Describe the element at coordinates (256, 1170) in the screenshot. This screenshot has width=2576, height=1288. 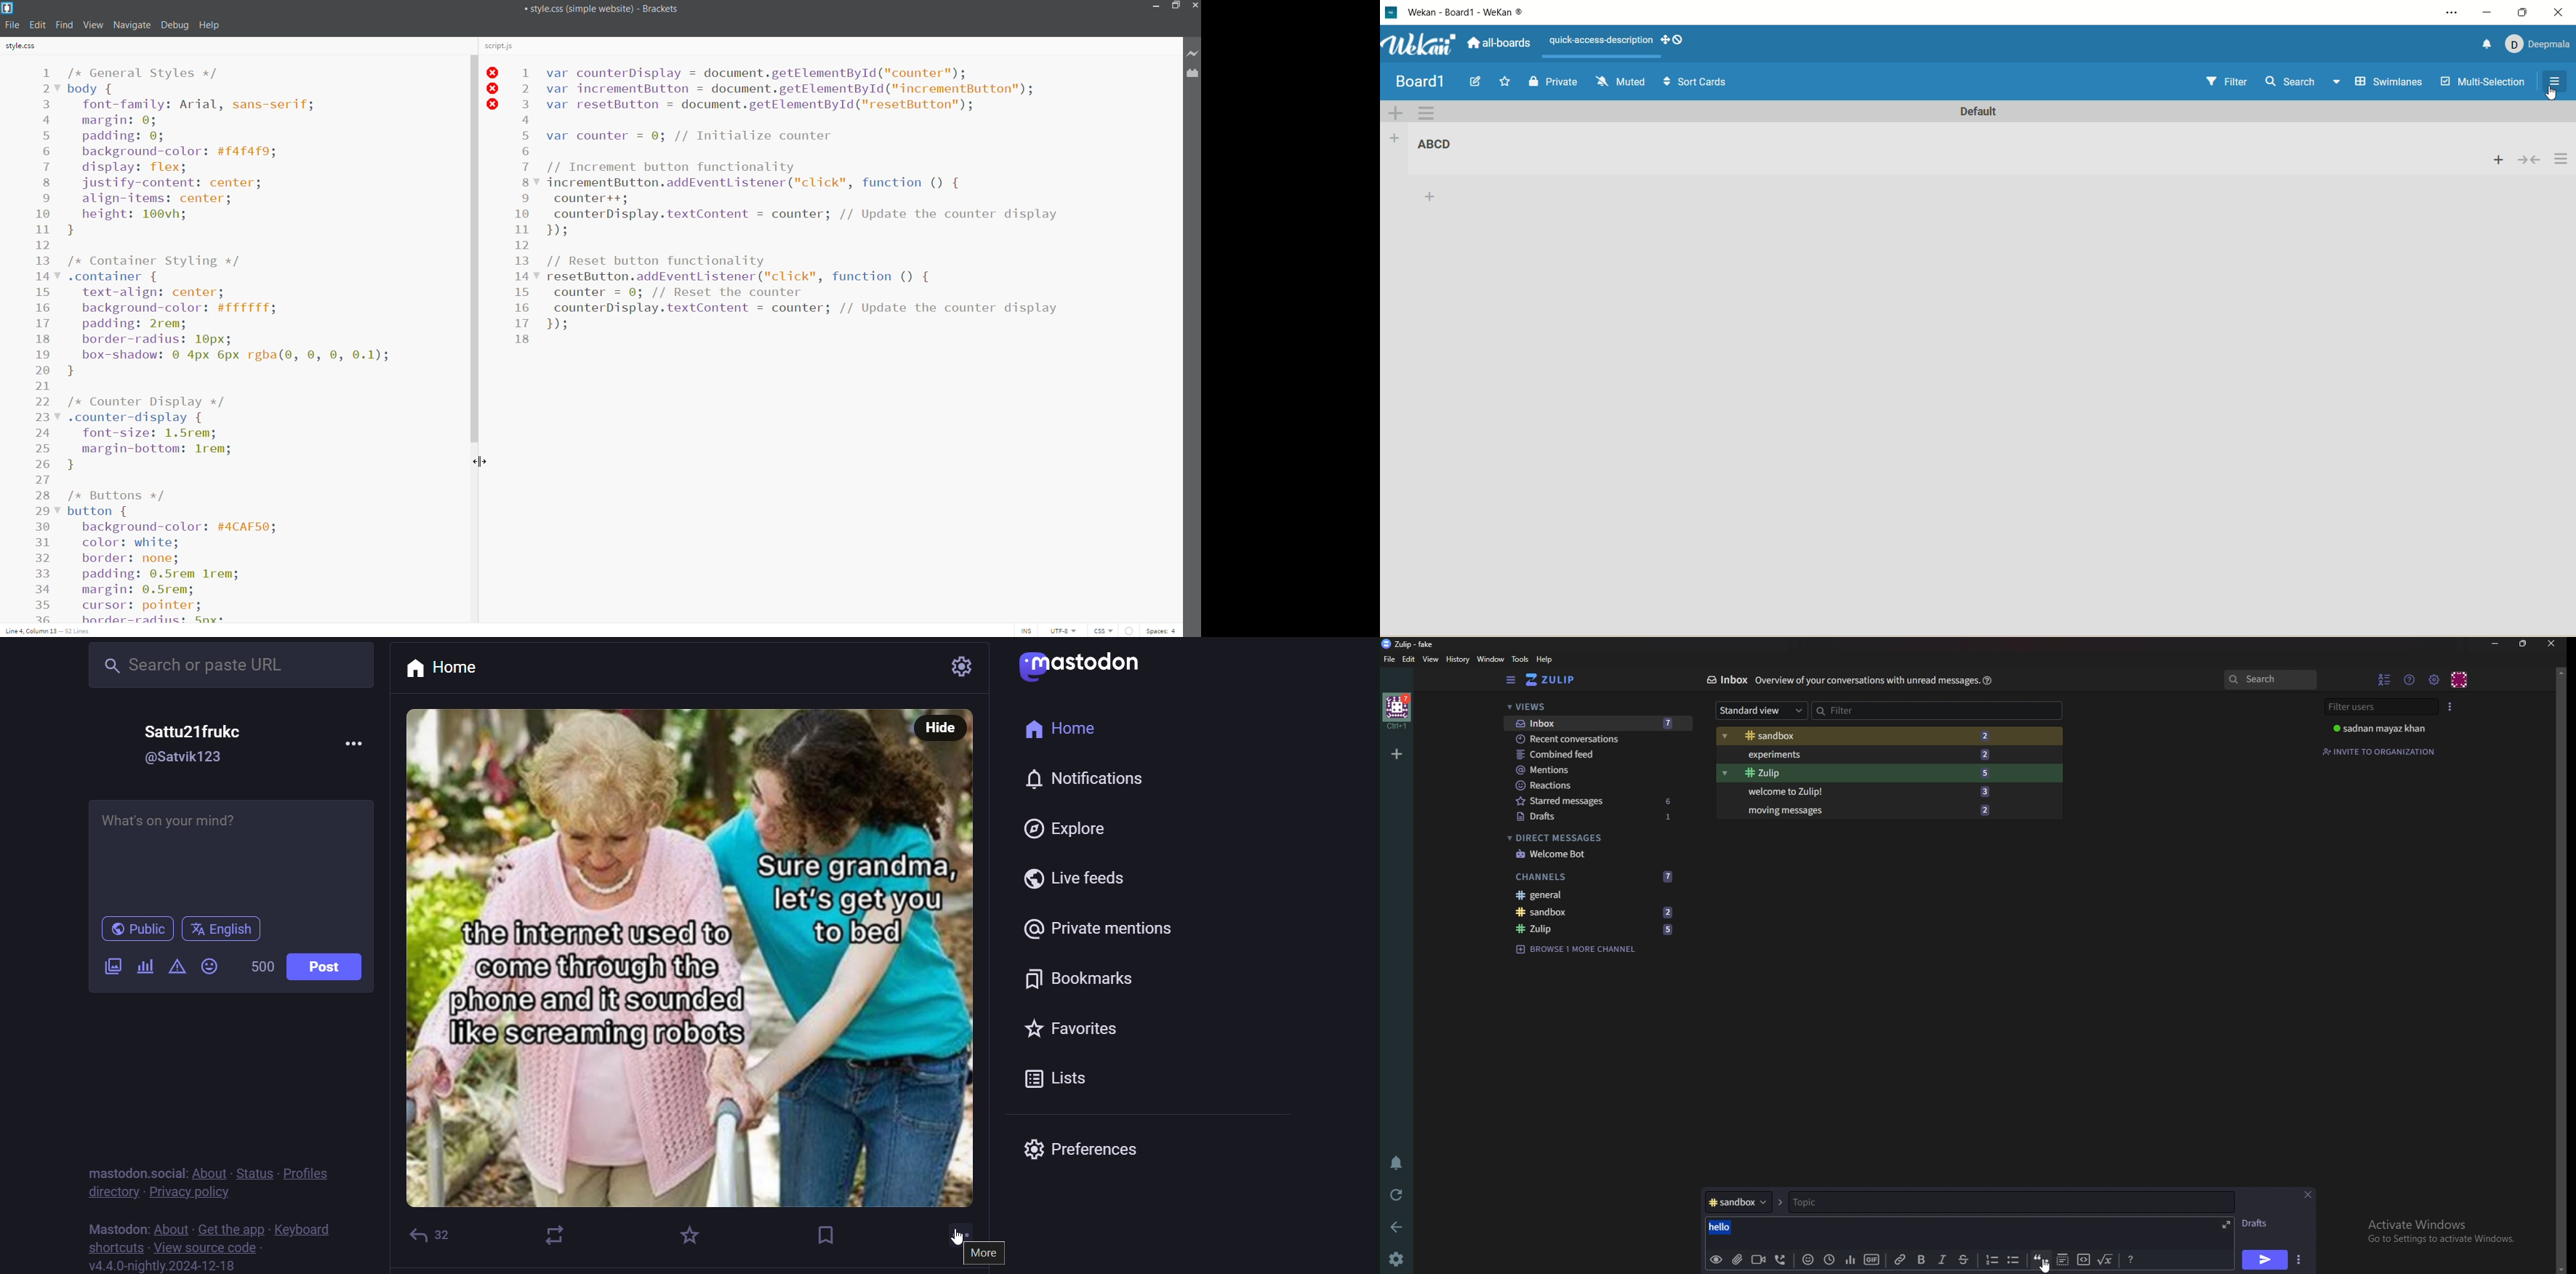
I see `status` at that location.